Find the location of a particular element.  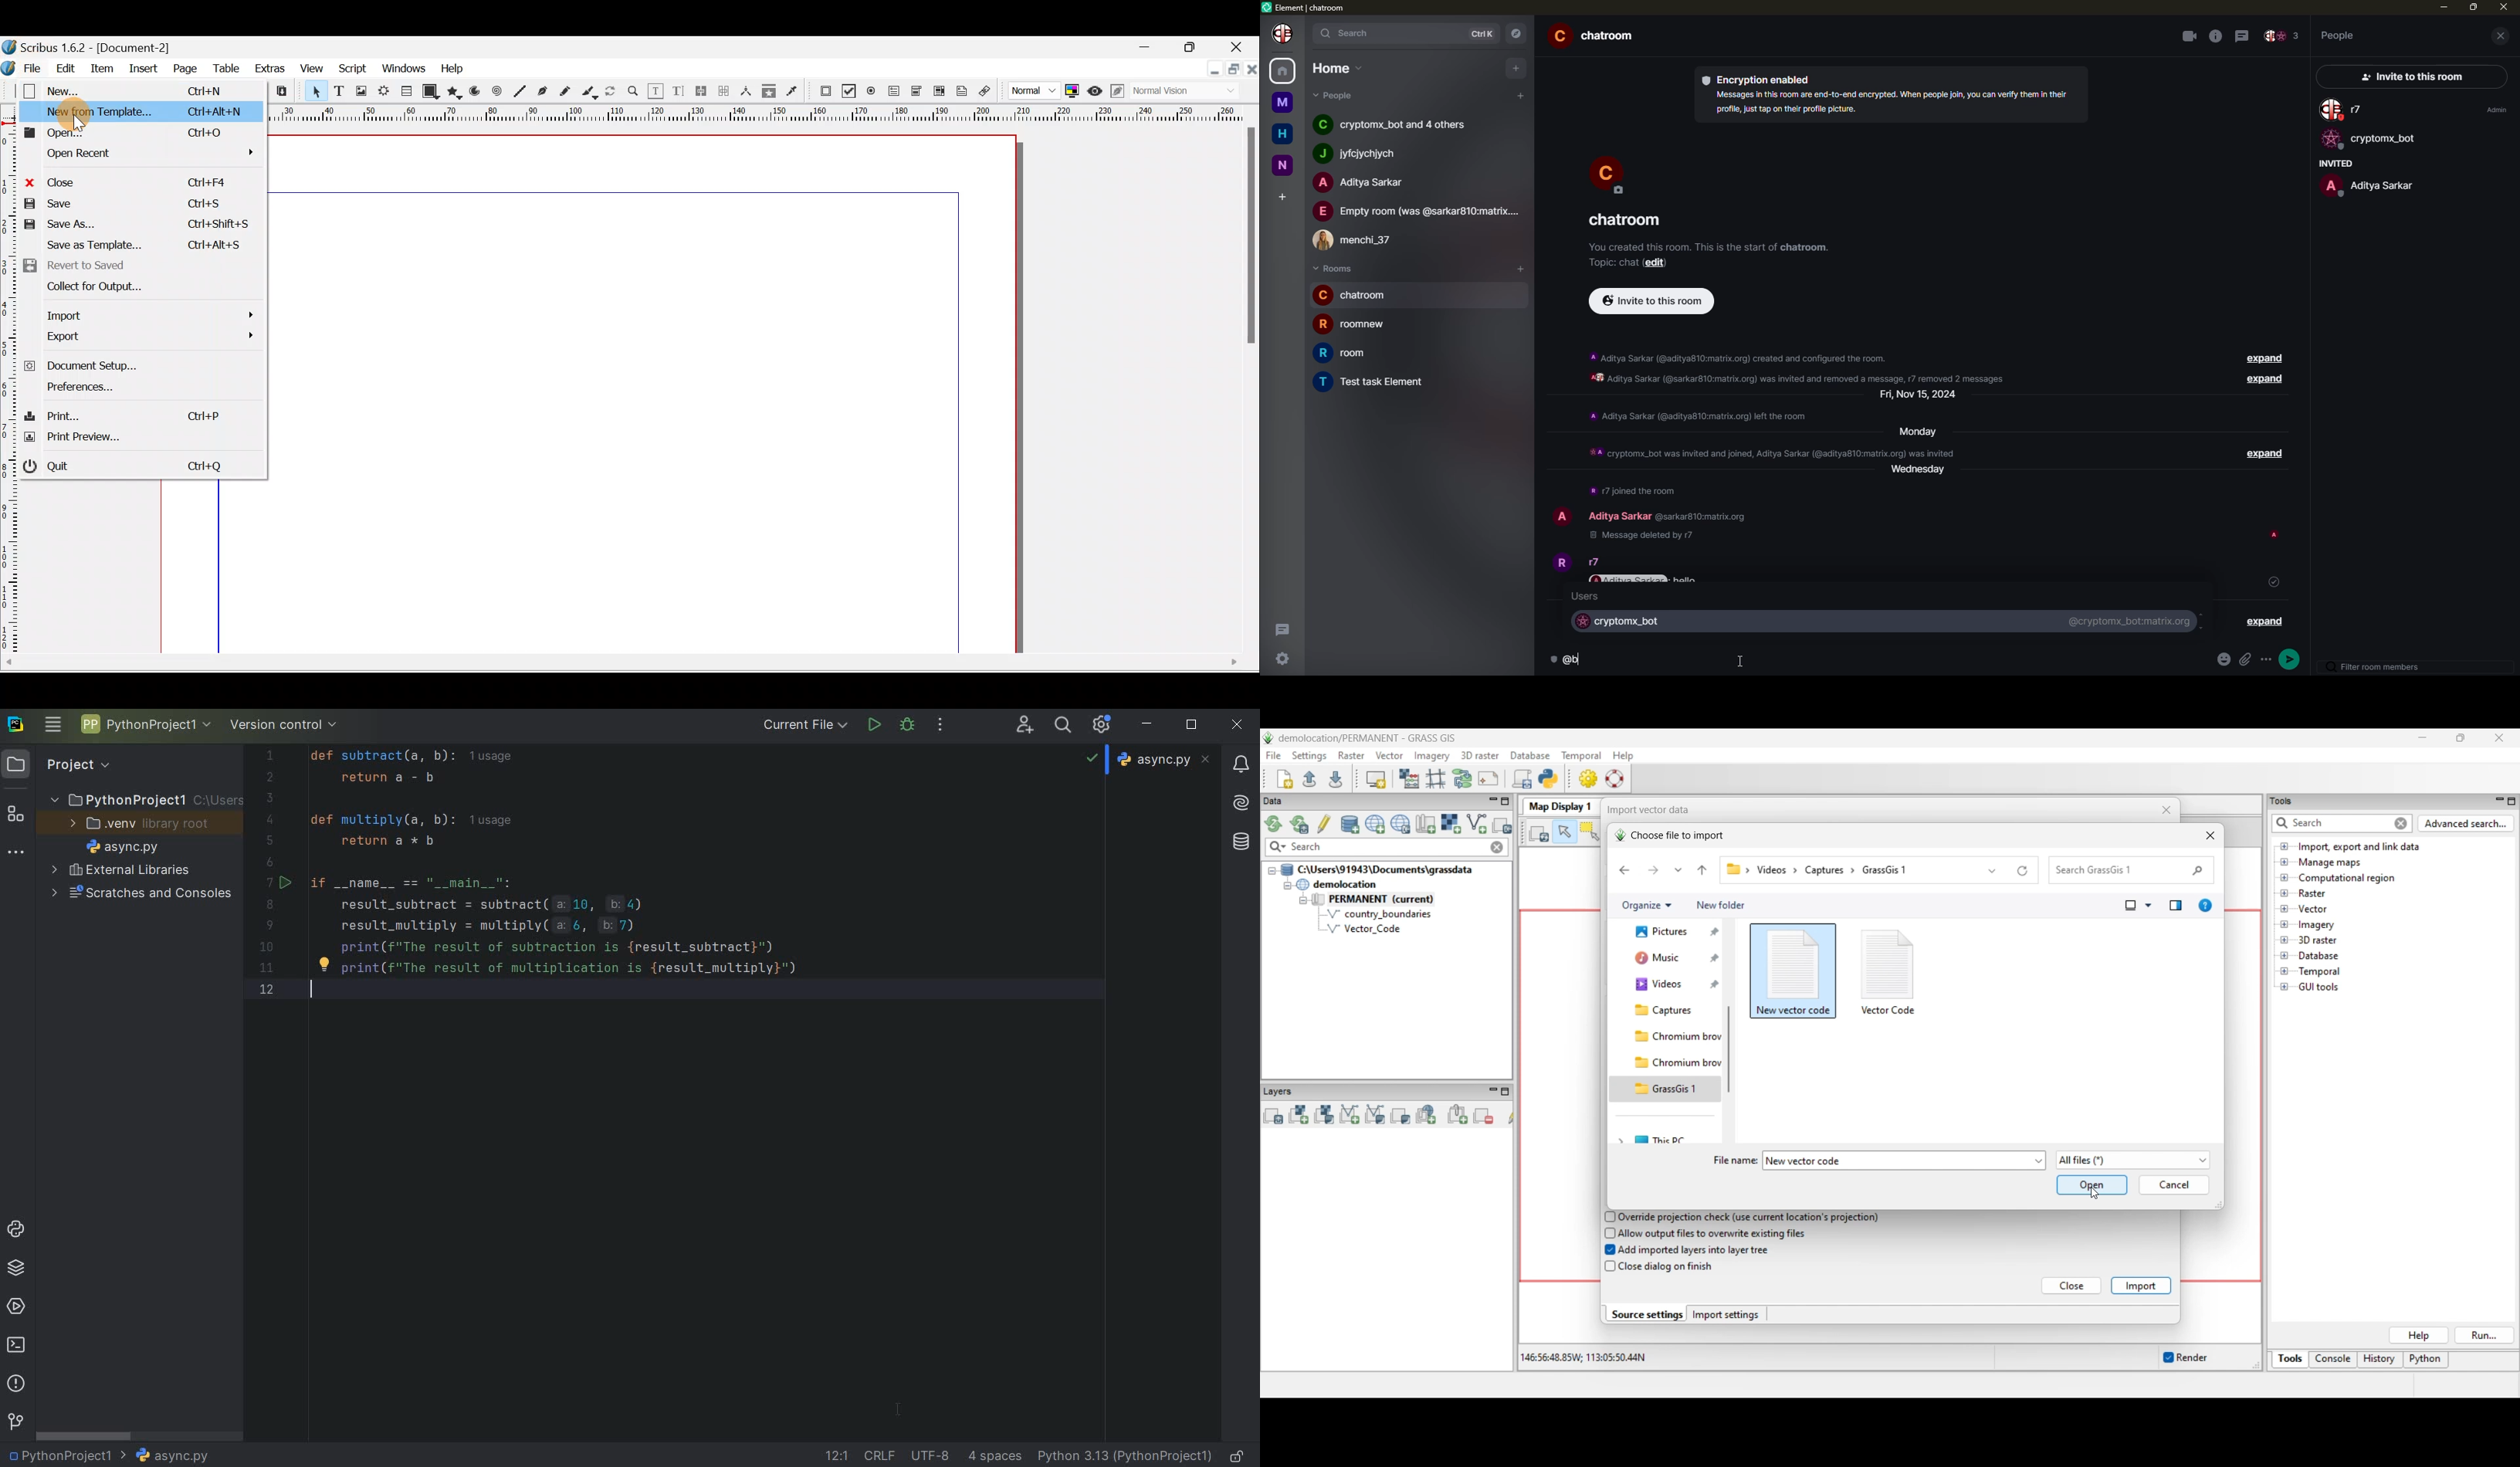

Ruler is located at coordinates (764, 114).